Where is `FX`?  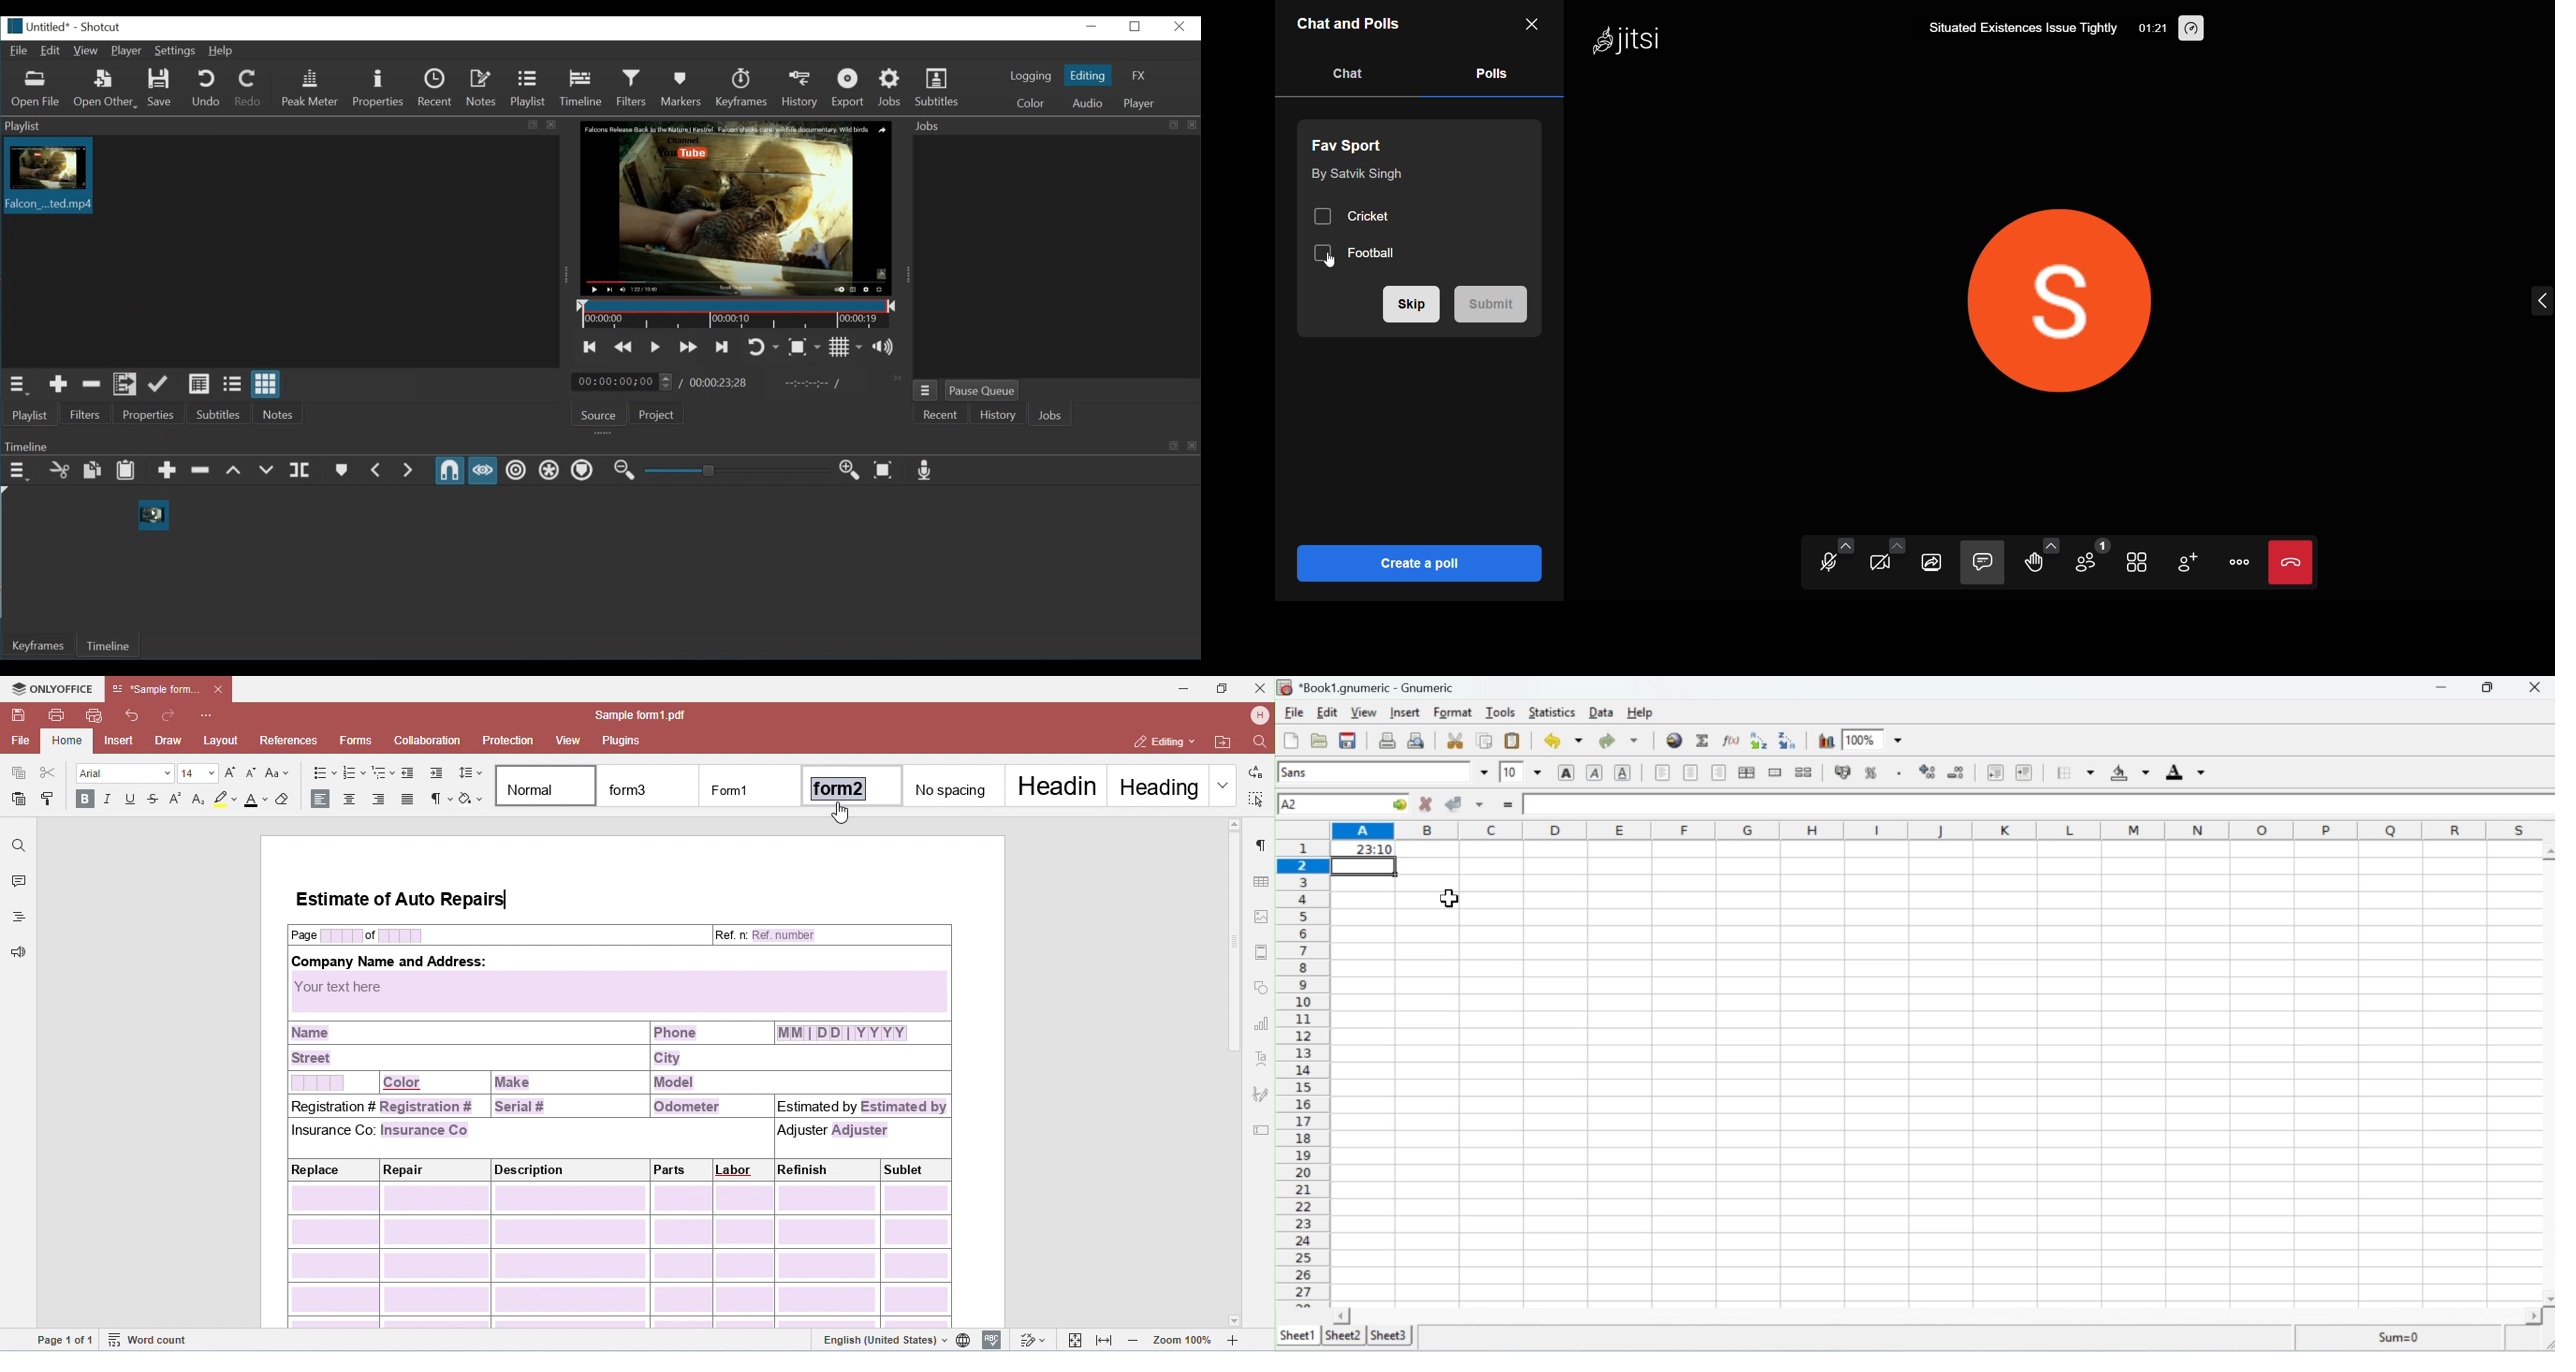
FX is located at coordinates (1139, 75).